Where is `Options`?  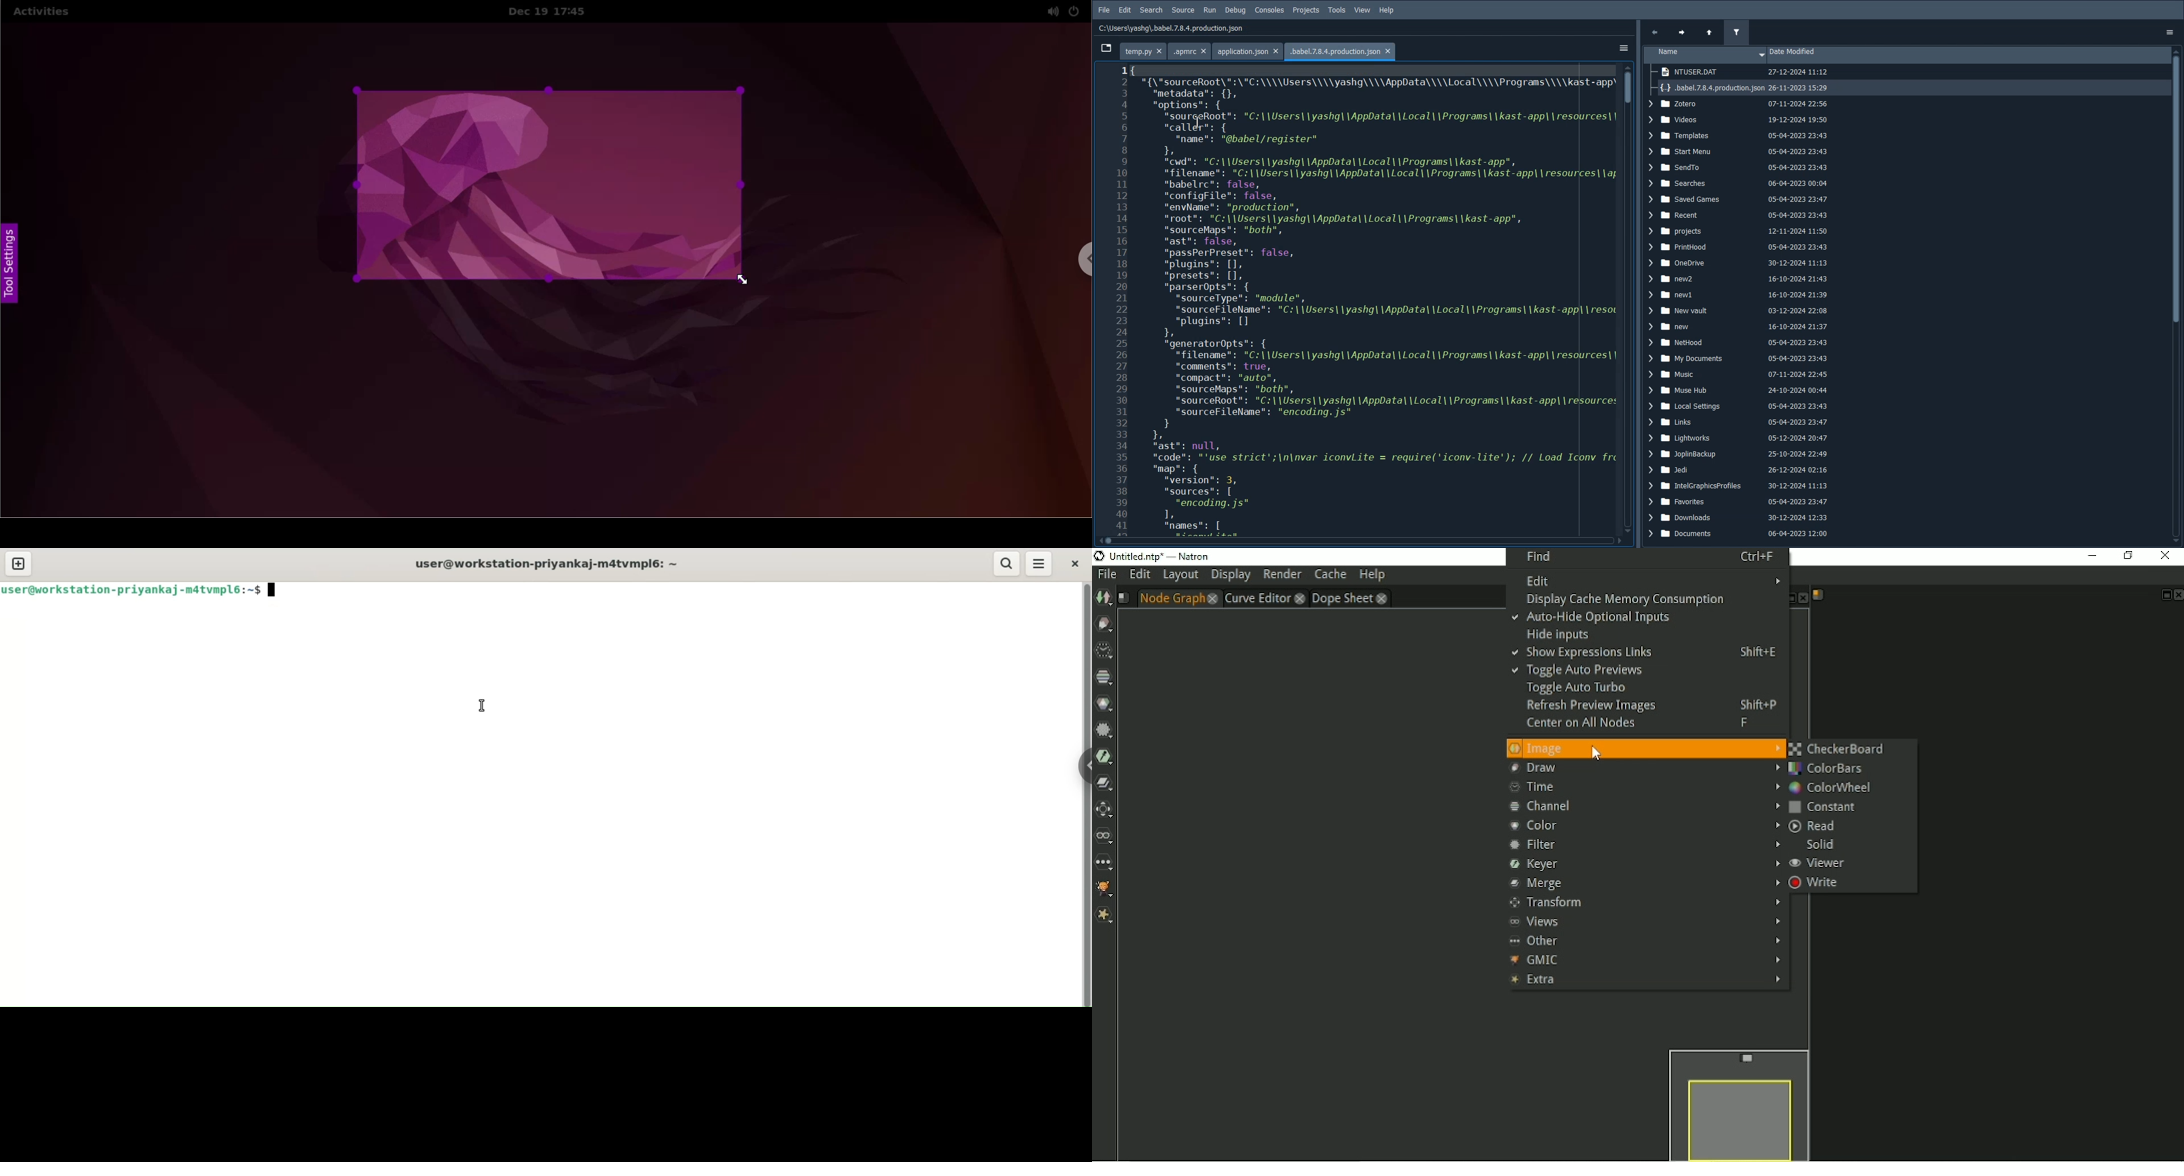
Options is located at coordinates (1623, 47).